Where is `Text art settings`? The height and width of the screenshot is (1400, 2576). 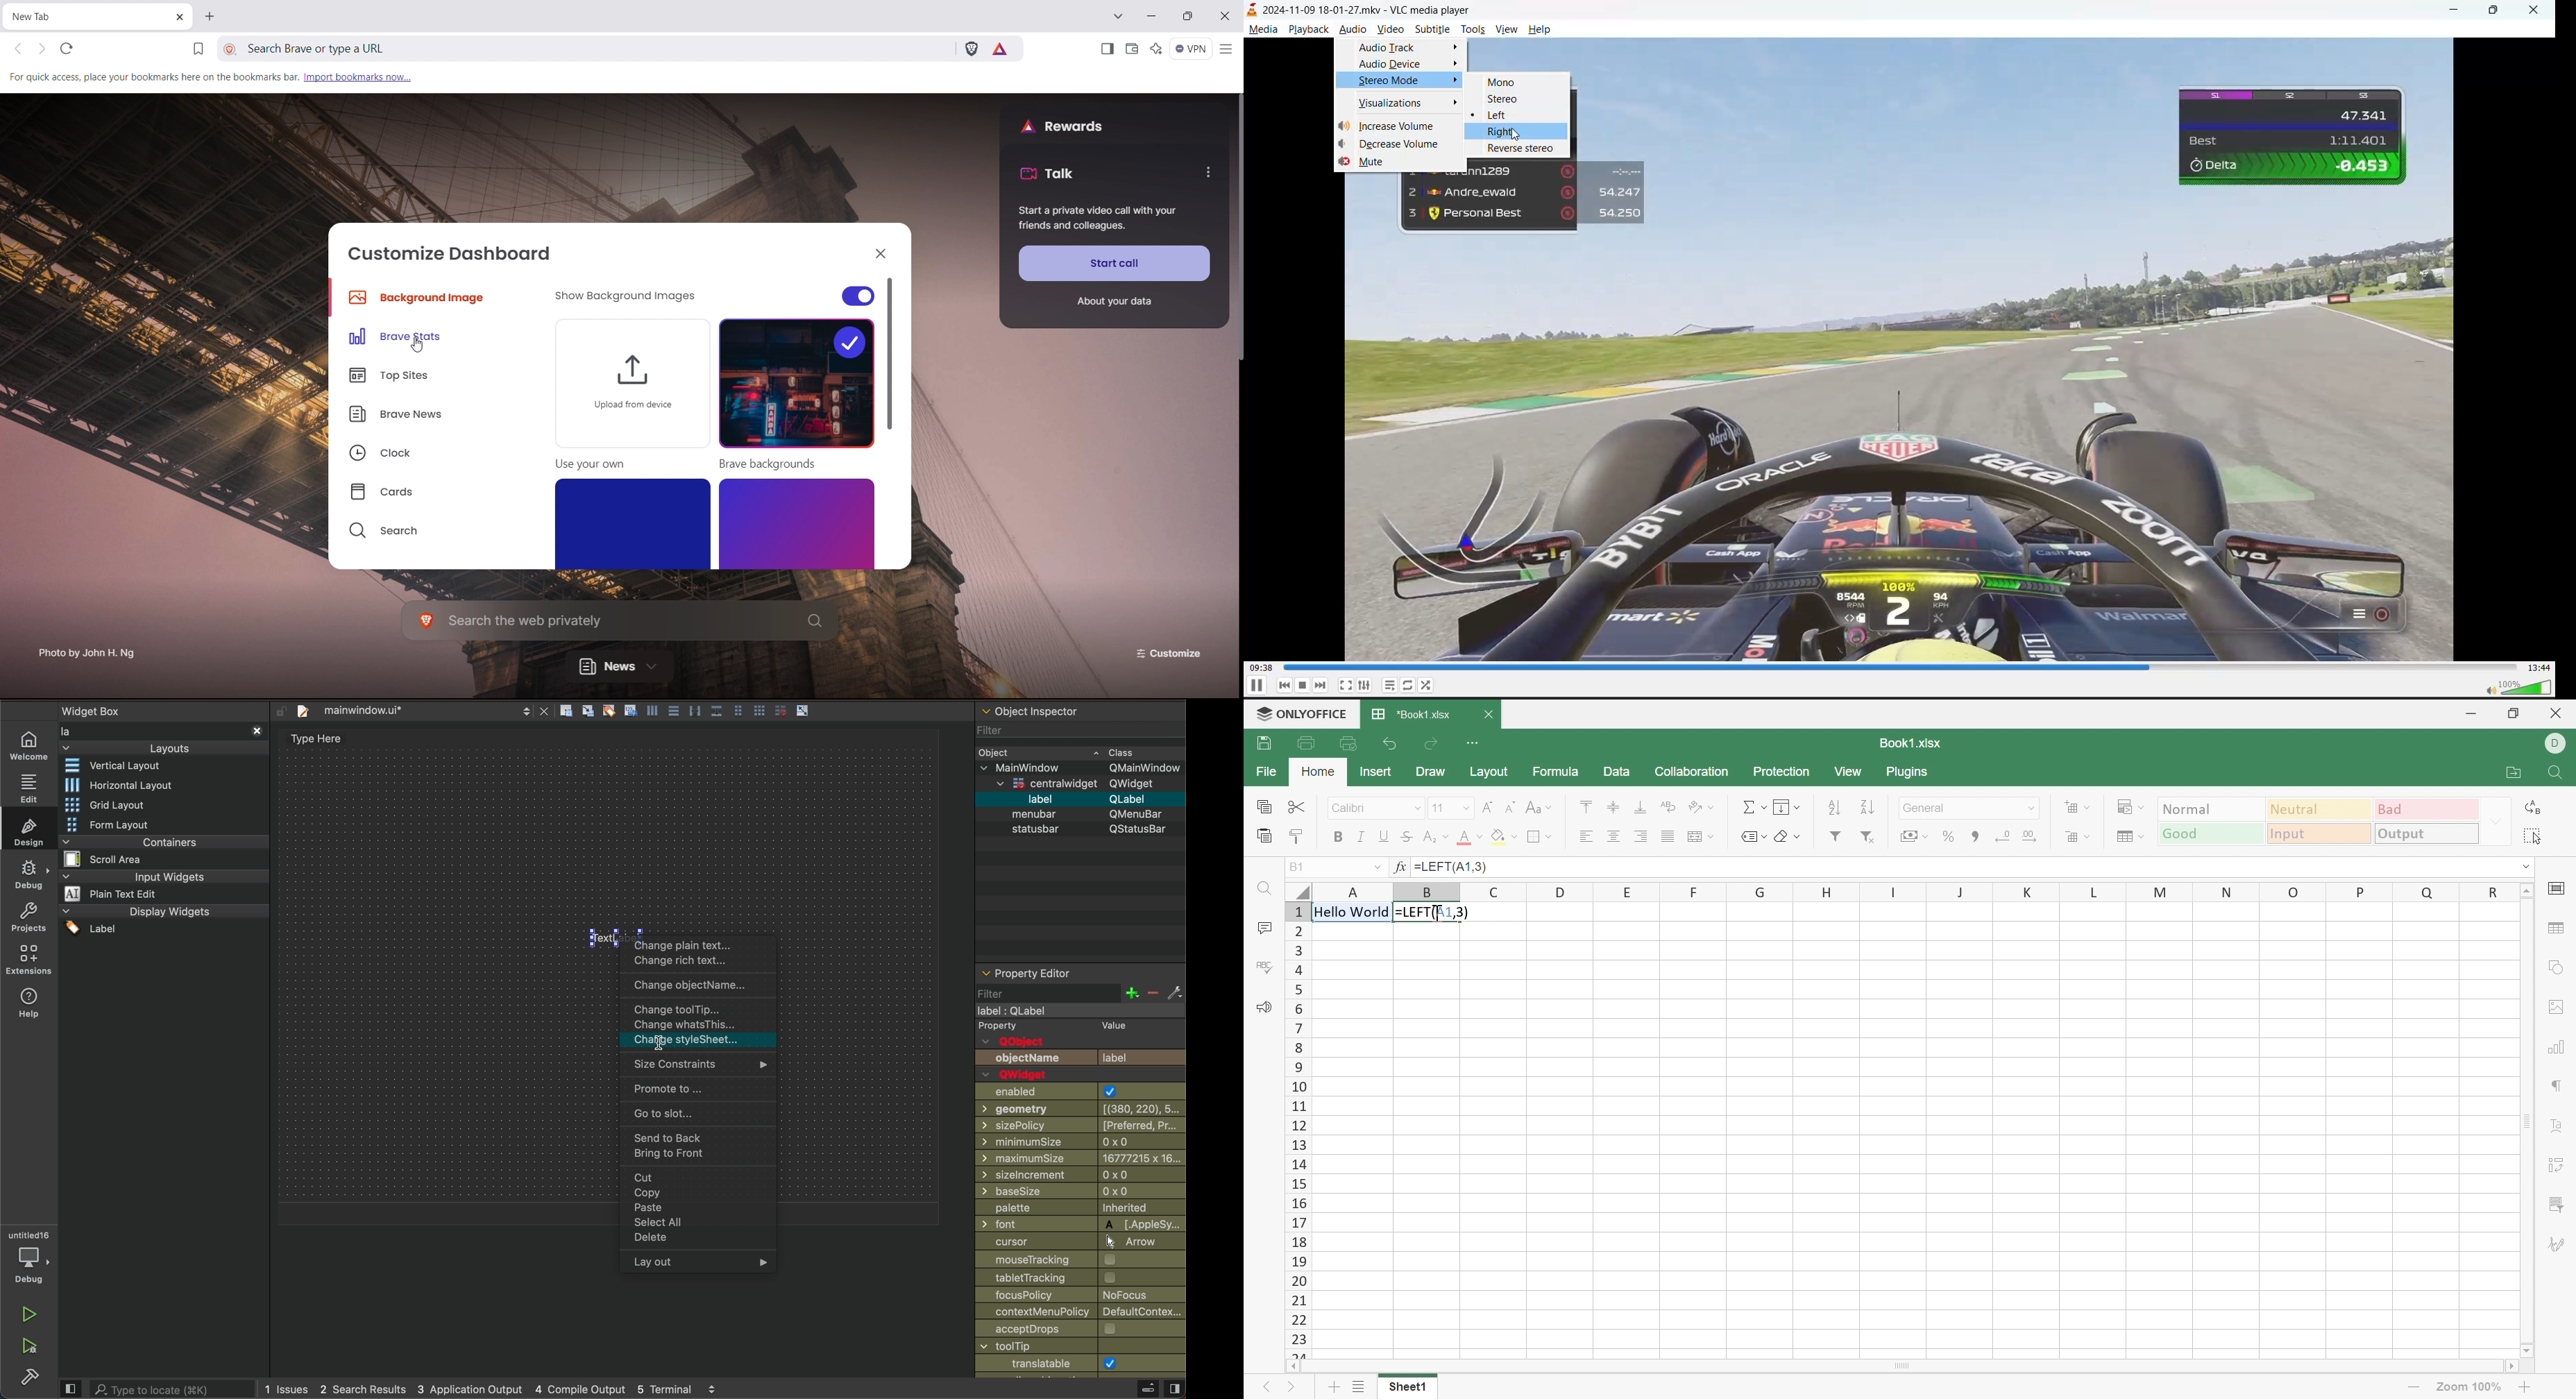
Text art settings is located at coordinates (2559, 1125).